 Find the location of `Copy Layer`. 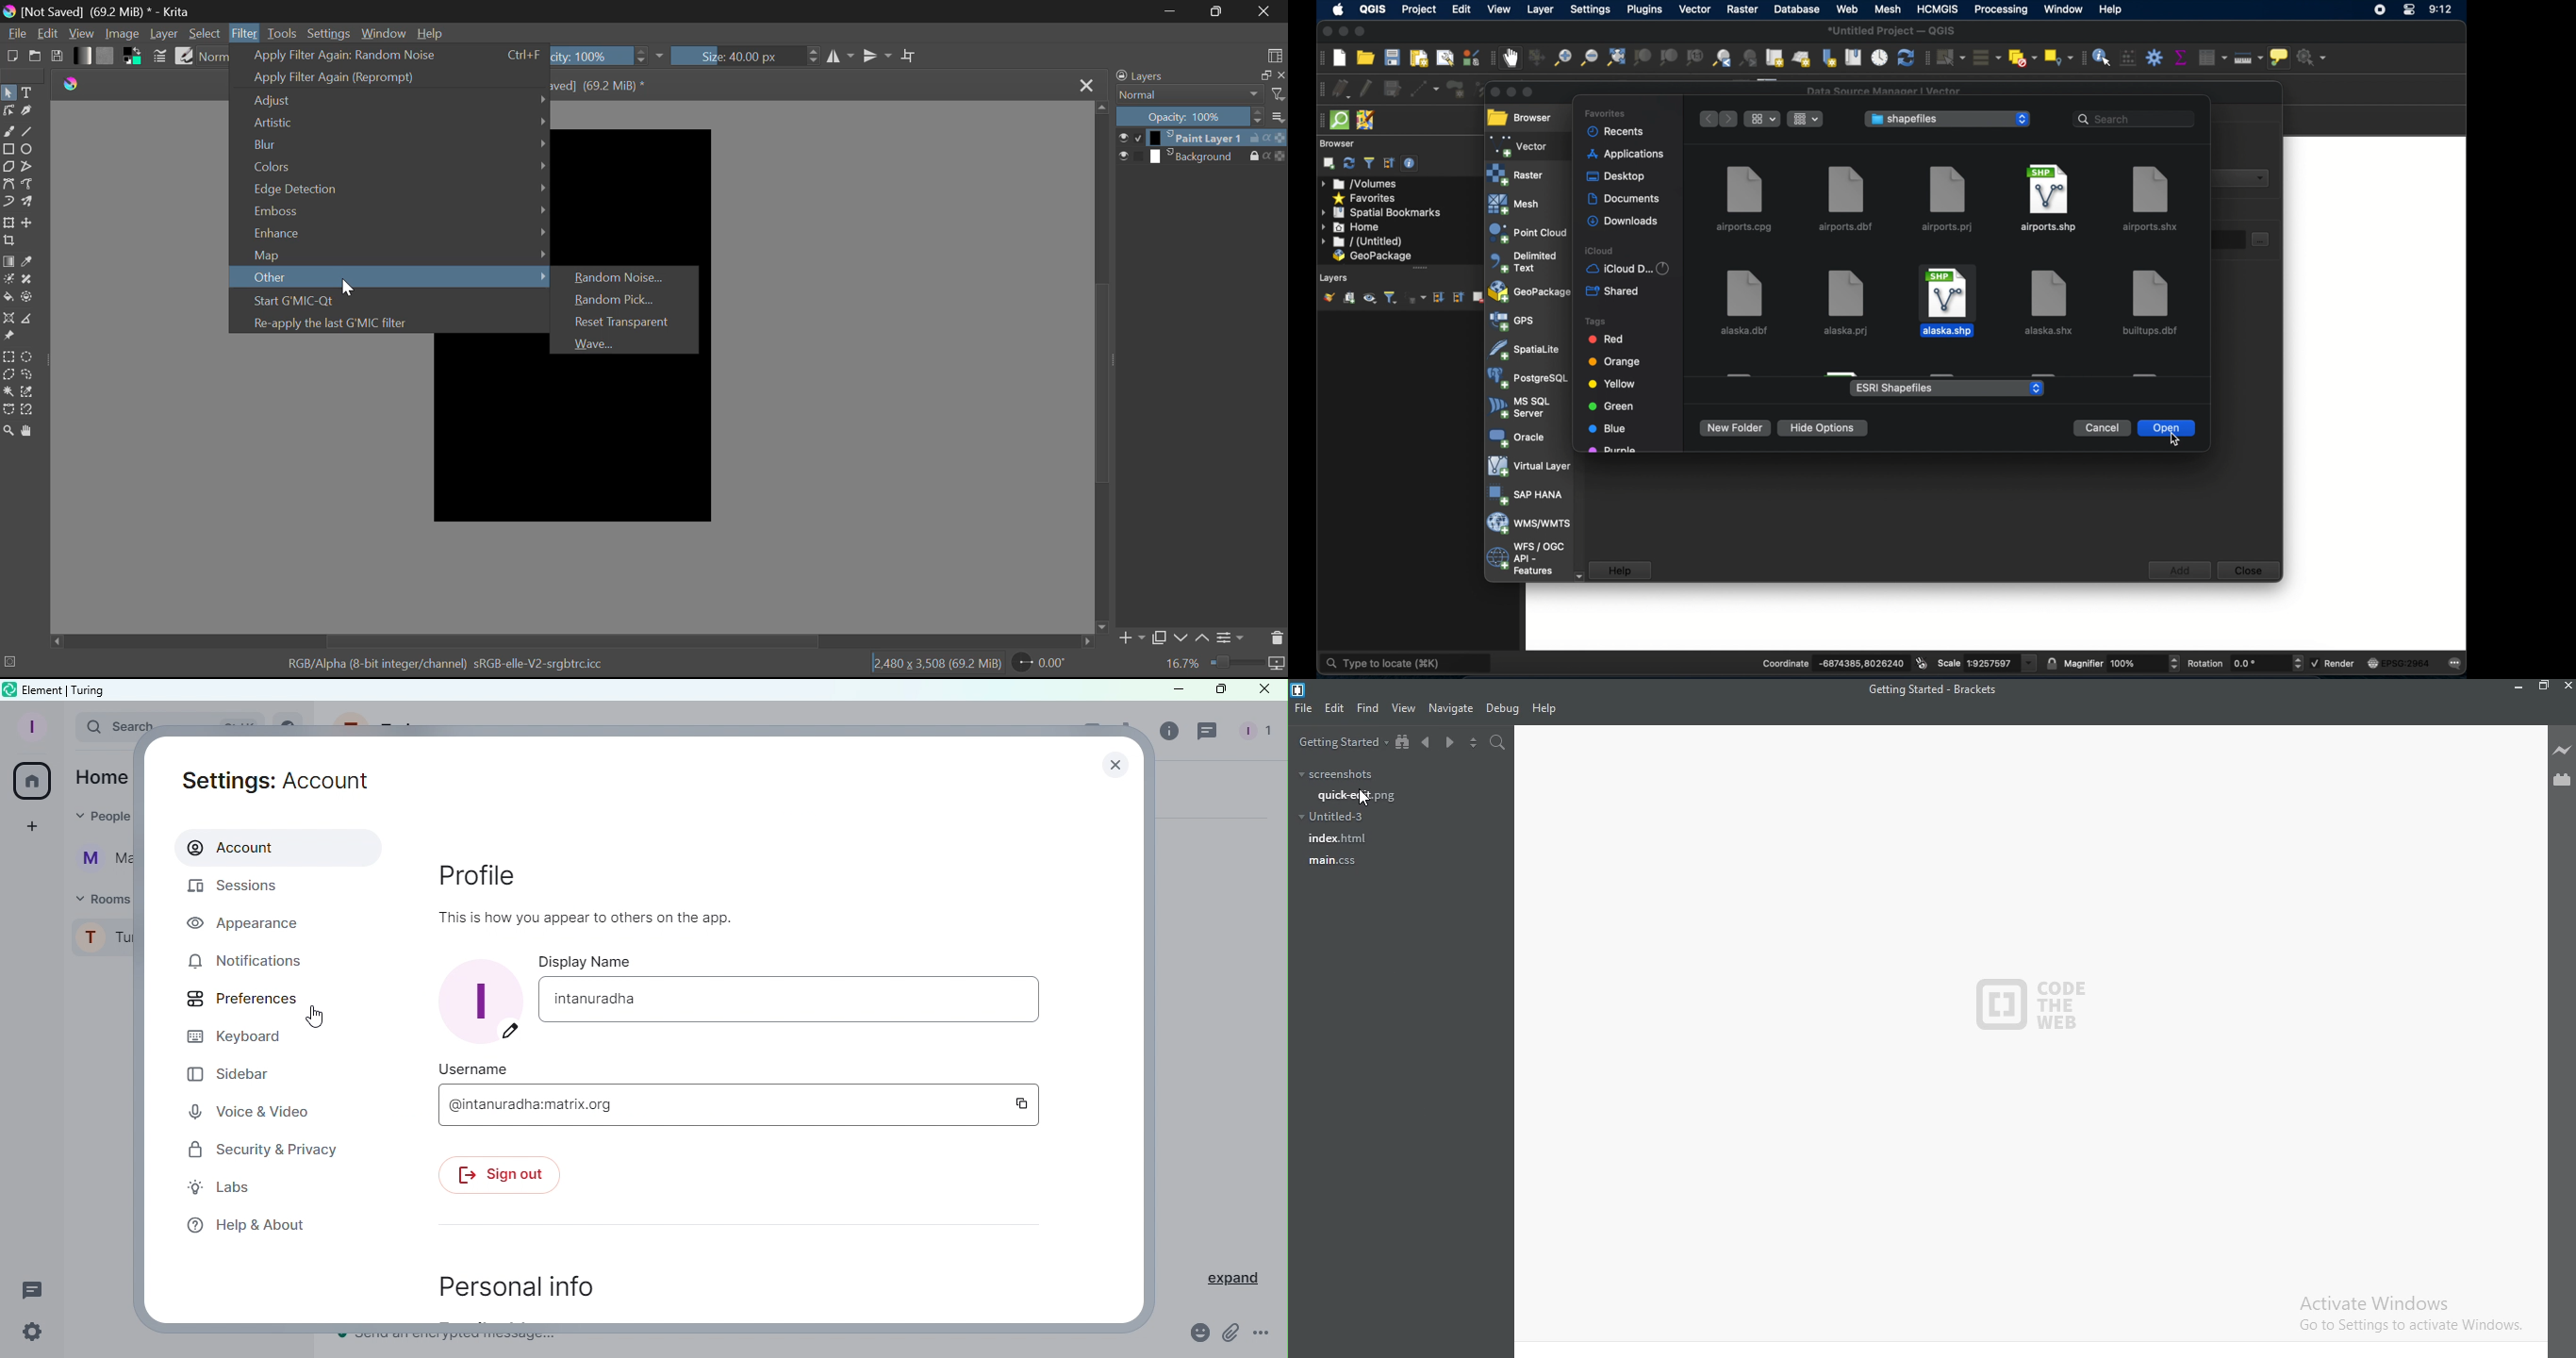

Copy Layer is located at coordinates (1158, 637).